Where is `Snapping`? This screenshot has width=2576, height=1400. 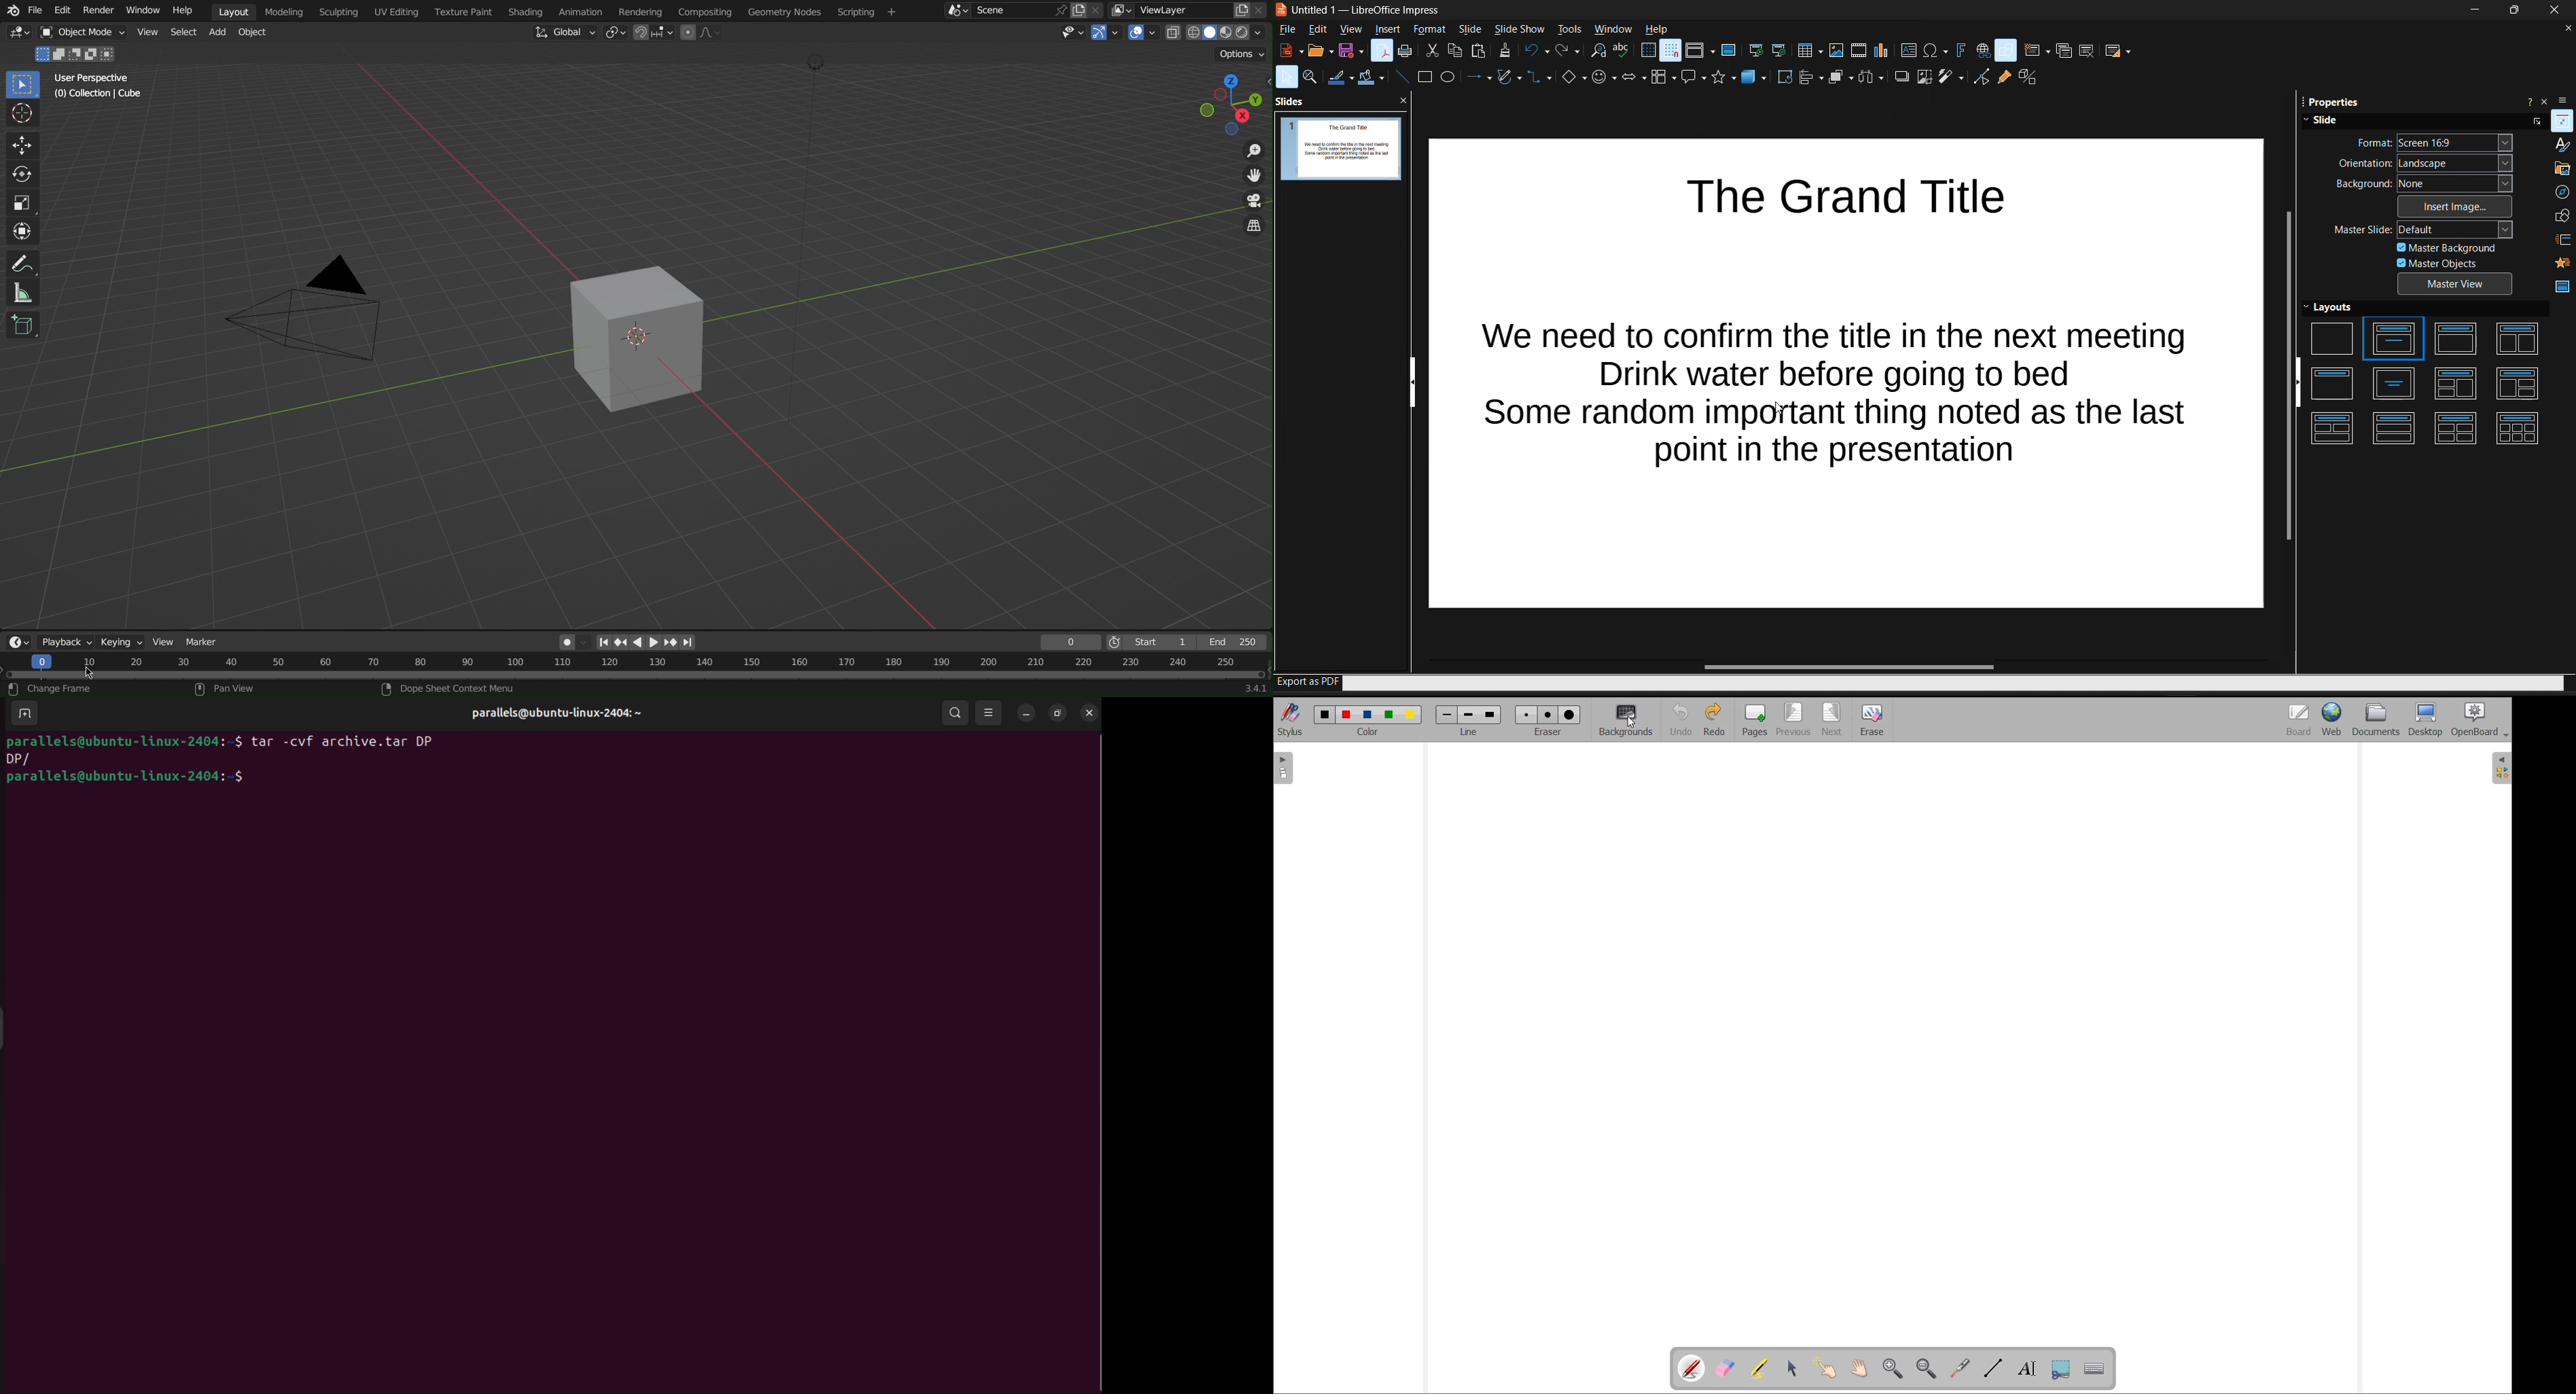
Snapping is located at coordinates (655, 35).